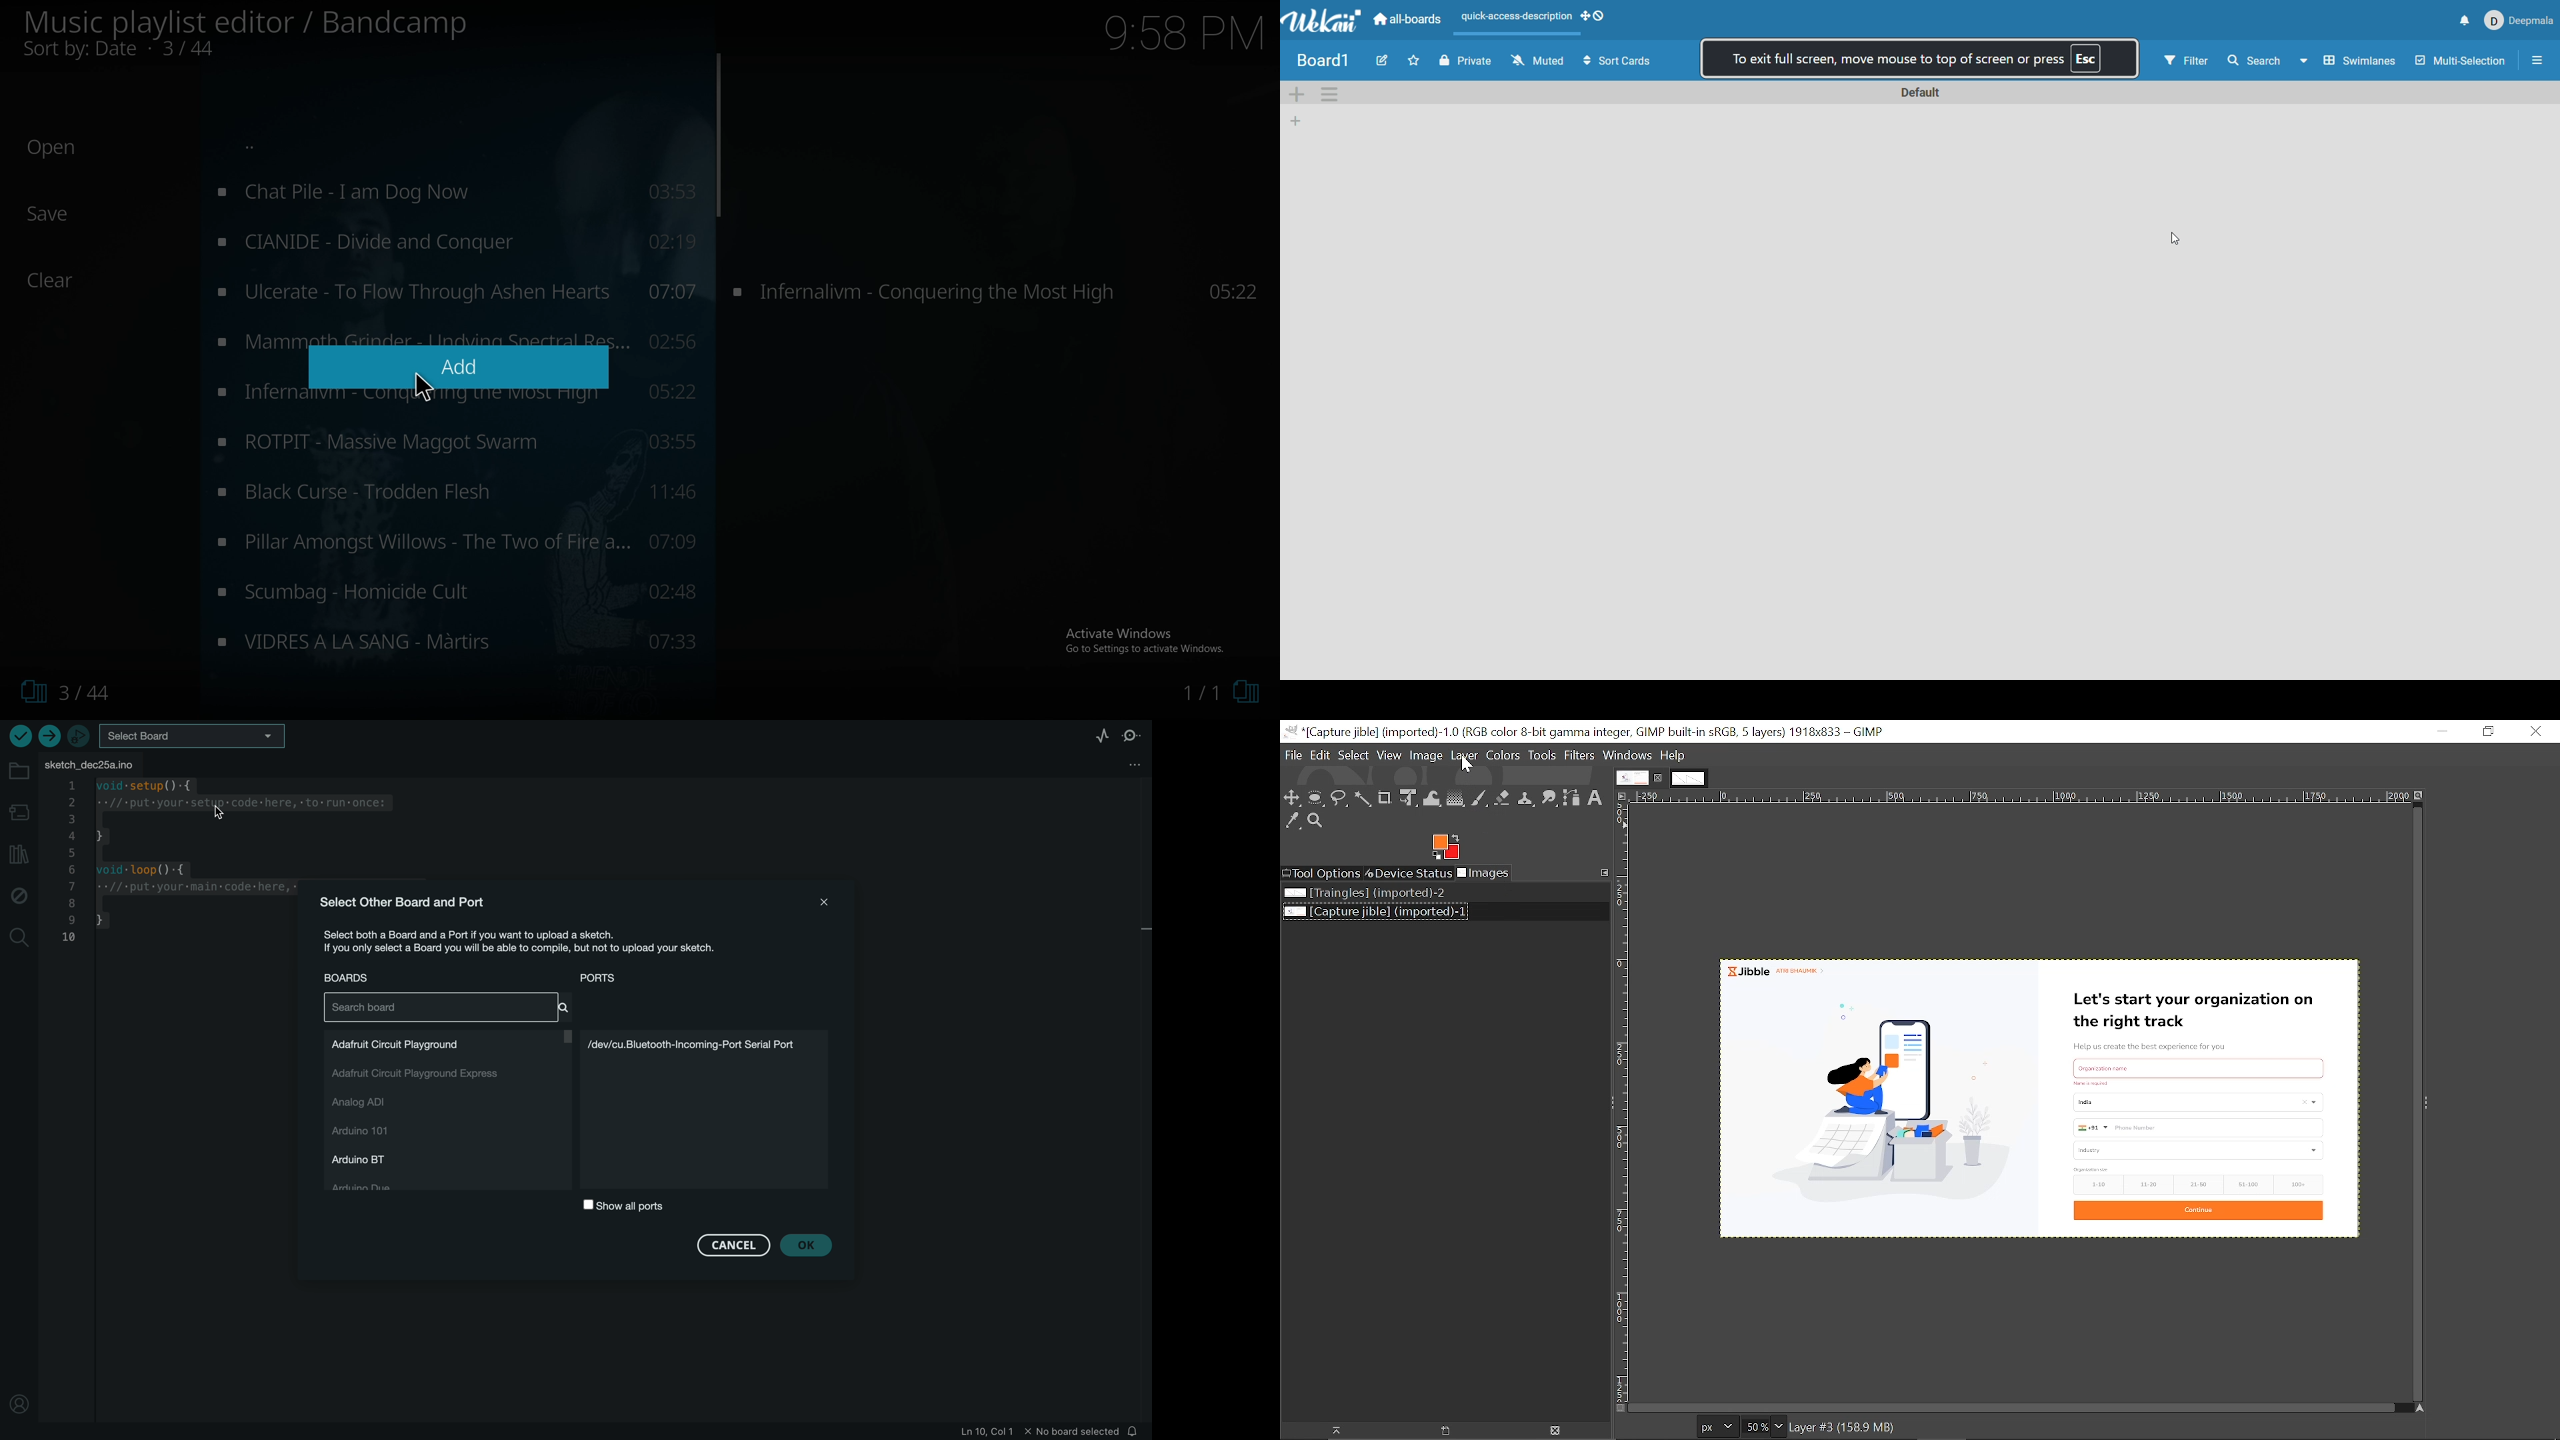 Image resolution: width=2576 pixels, height=1456 pixels. Describe the element at coordinates (2467, 21) in the screenshot. I see `notify` at that location.